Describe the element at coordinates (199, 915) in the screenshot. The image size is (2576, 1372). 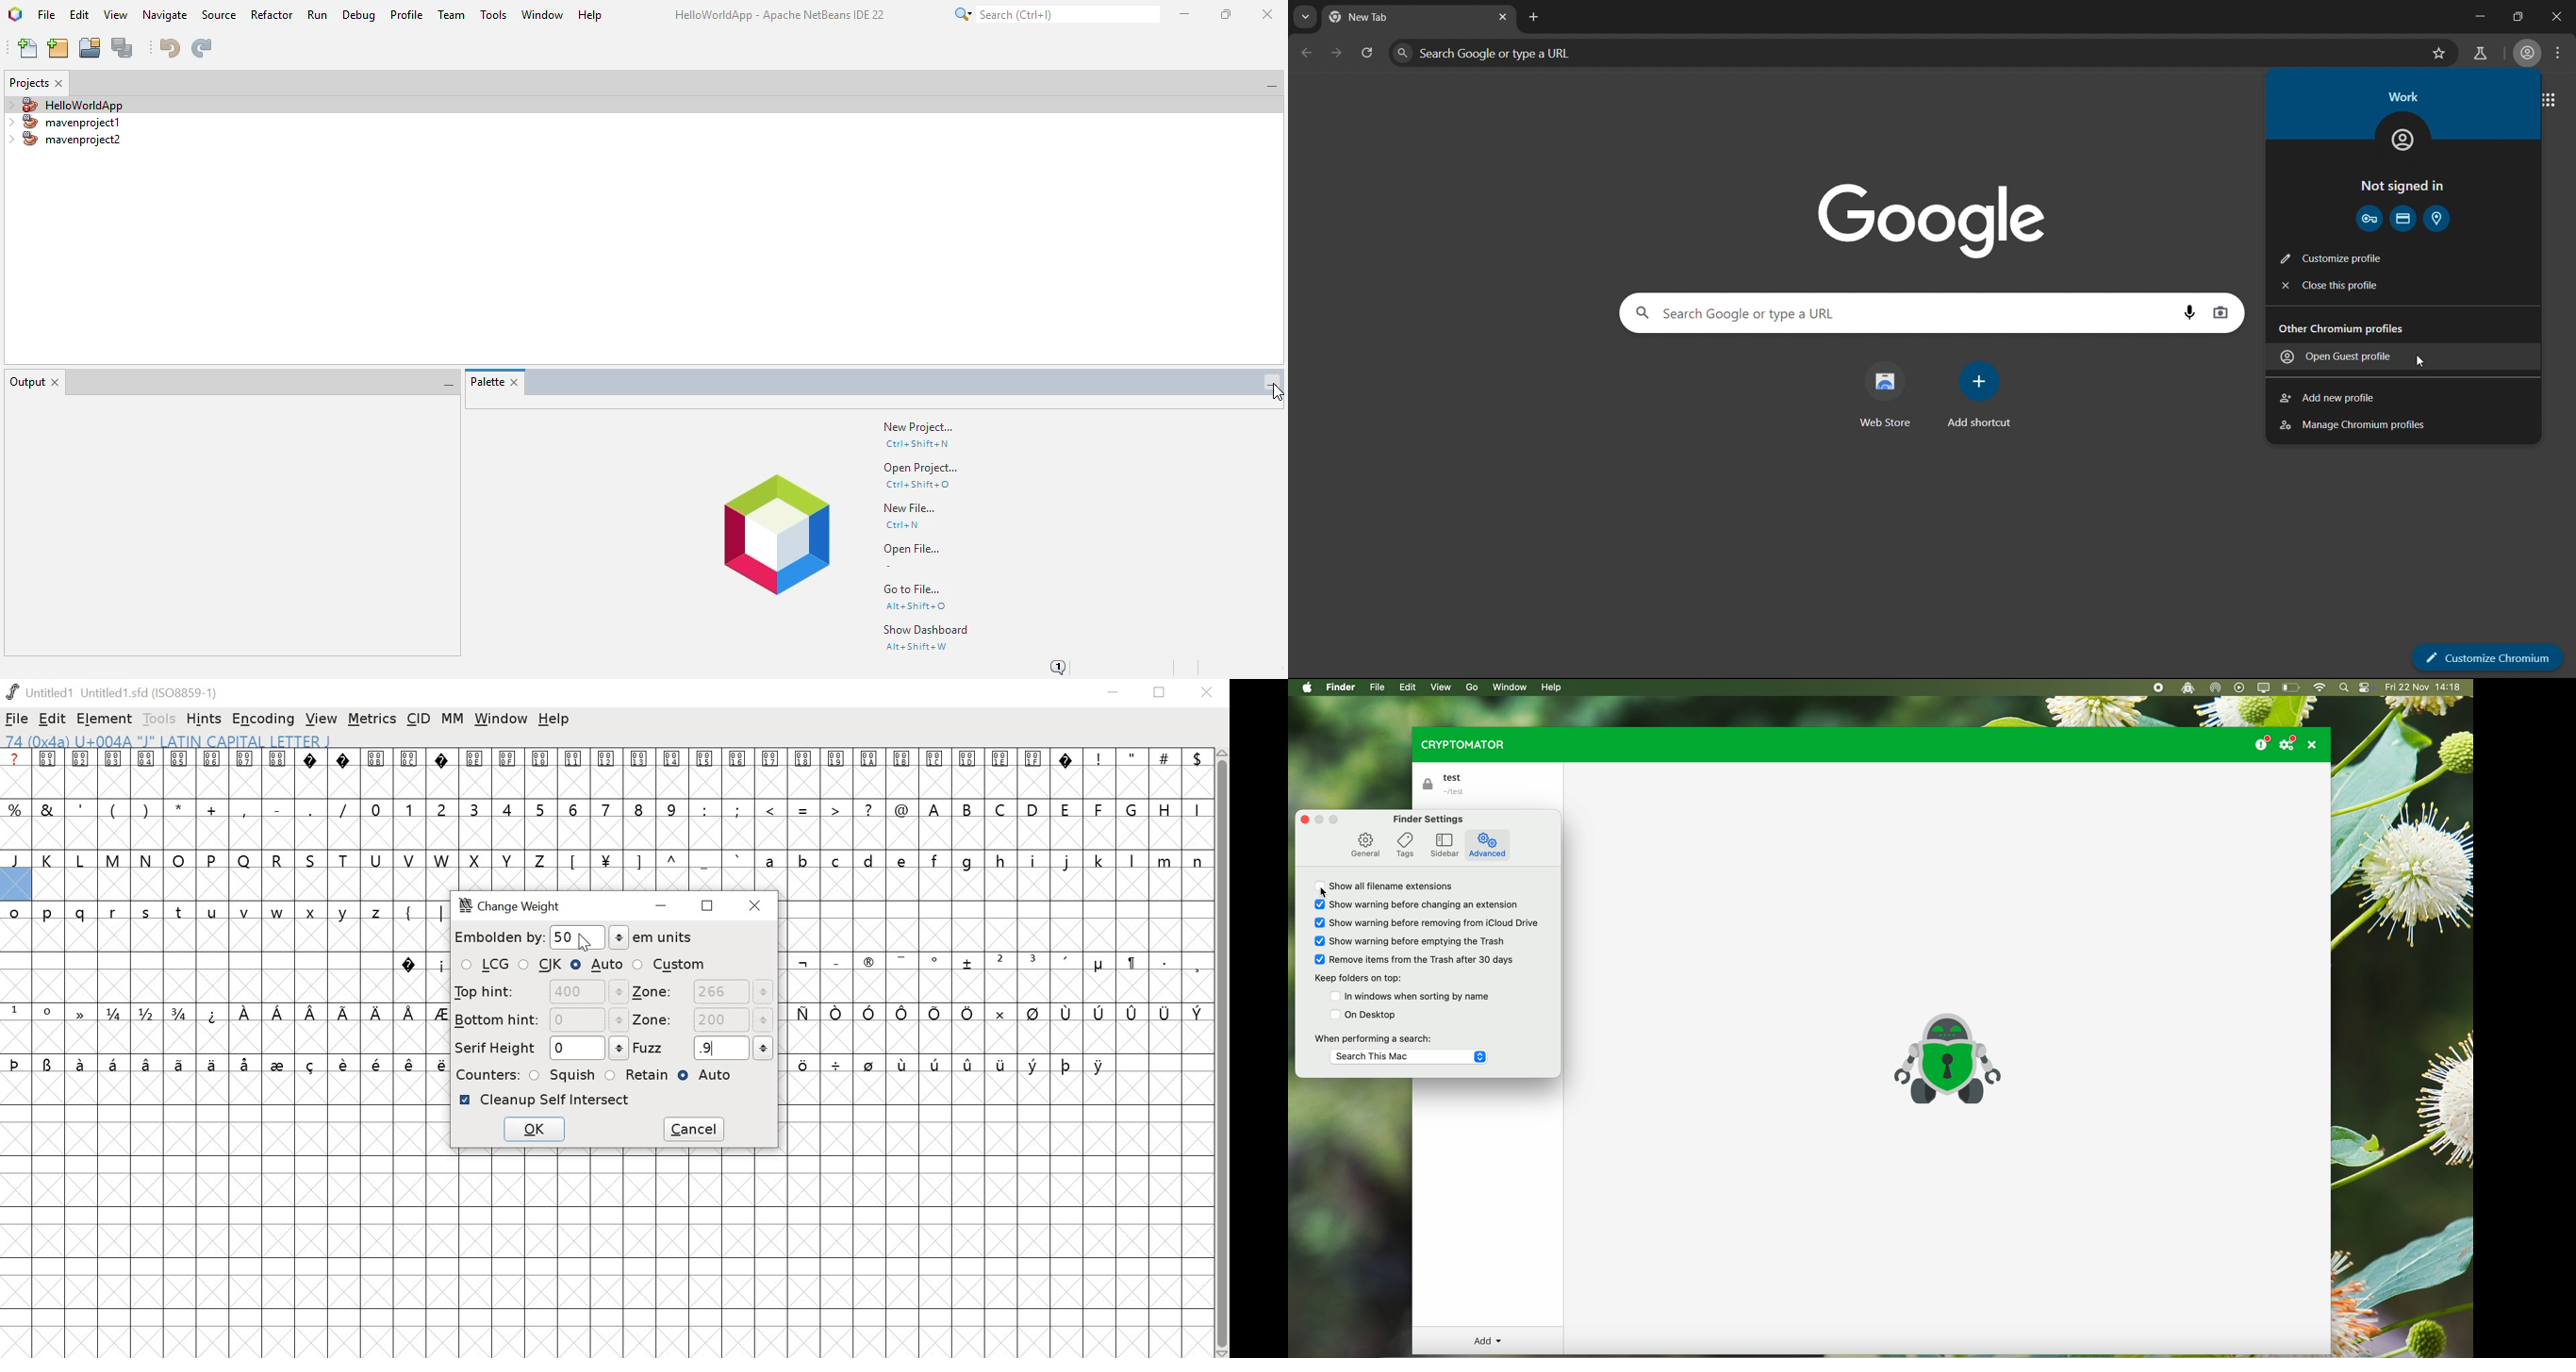
I see `lowercase letters` at that location.